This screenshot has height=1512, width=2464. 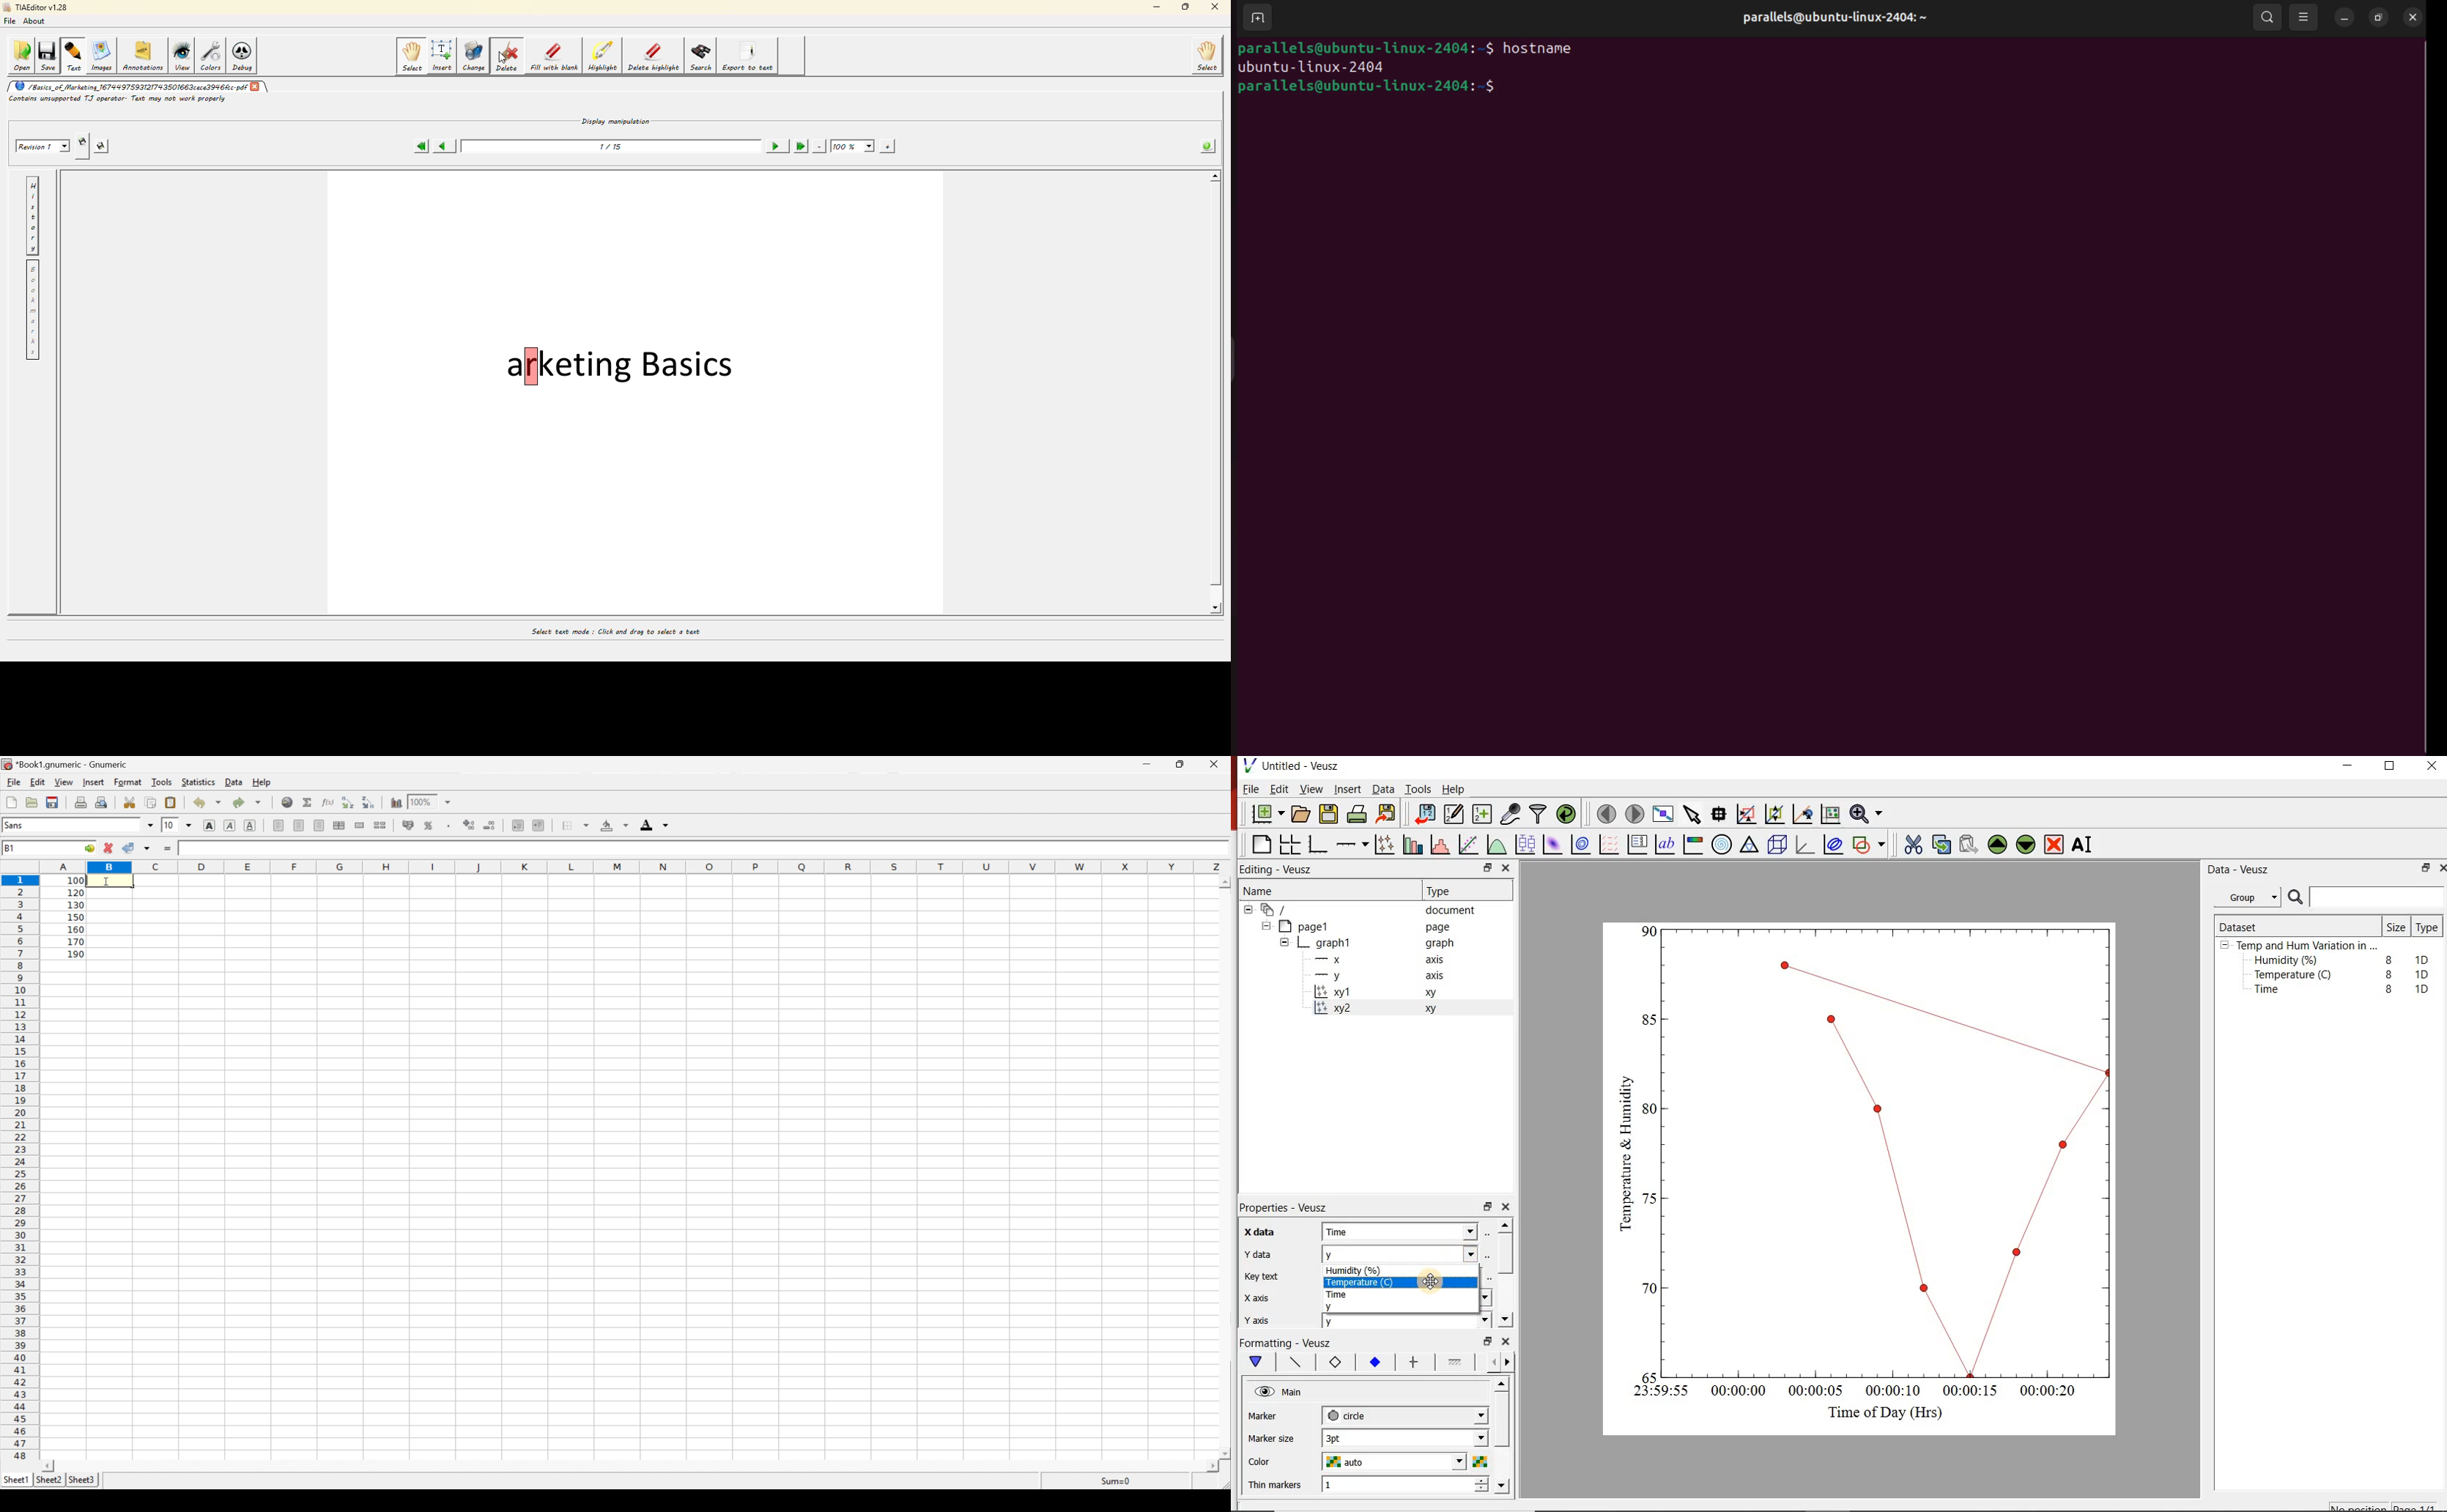 What do you see at coordinates (541, 826) in the screenshot?
I see `Increase indent, and align the contents to the left` at bounding box center [541, 826].